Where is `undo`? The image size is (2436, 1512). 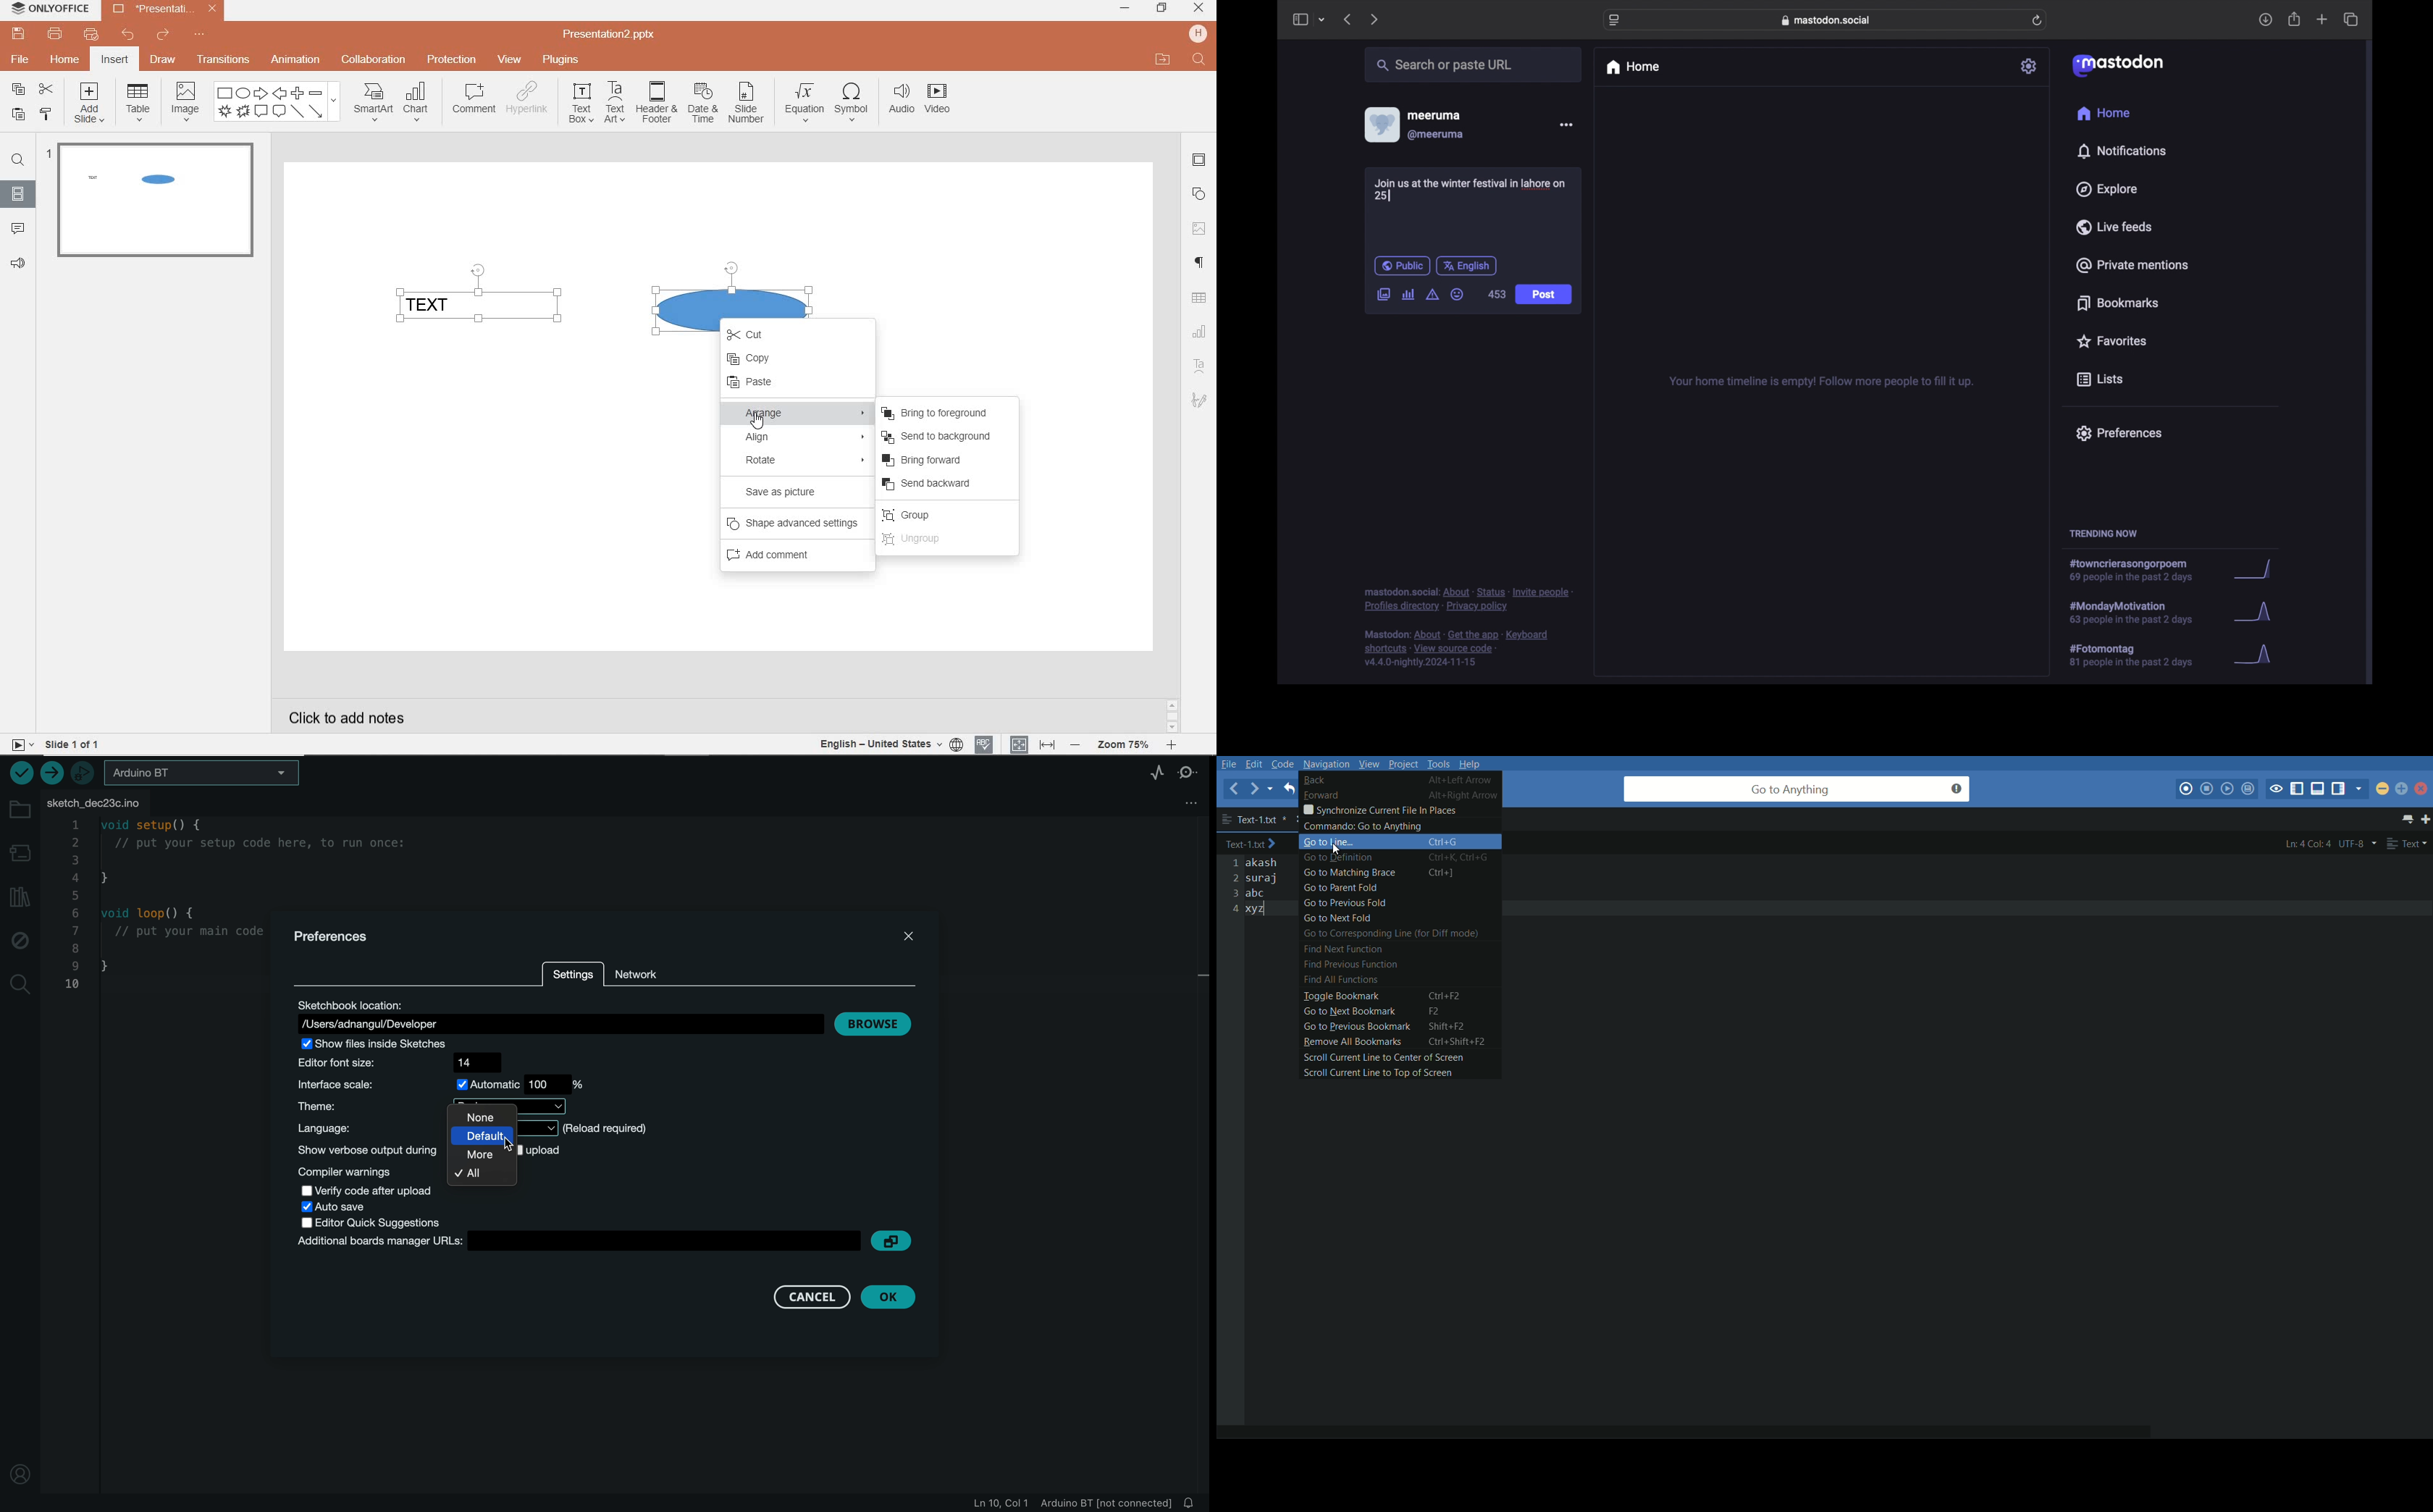 undo is located at coordinates (1288, 788).